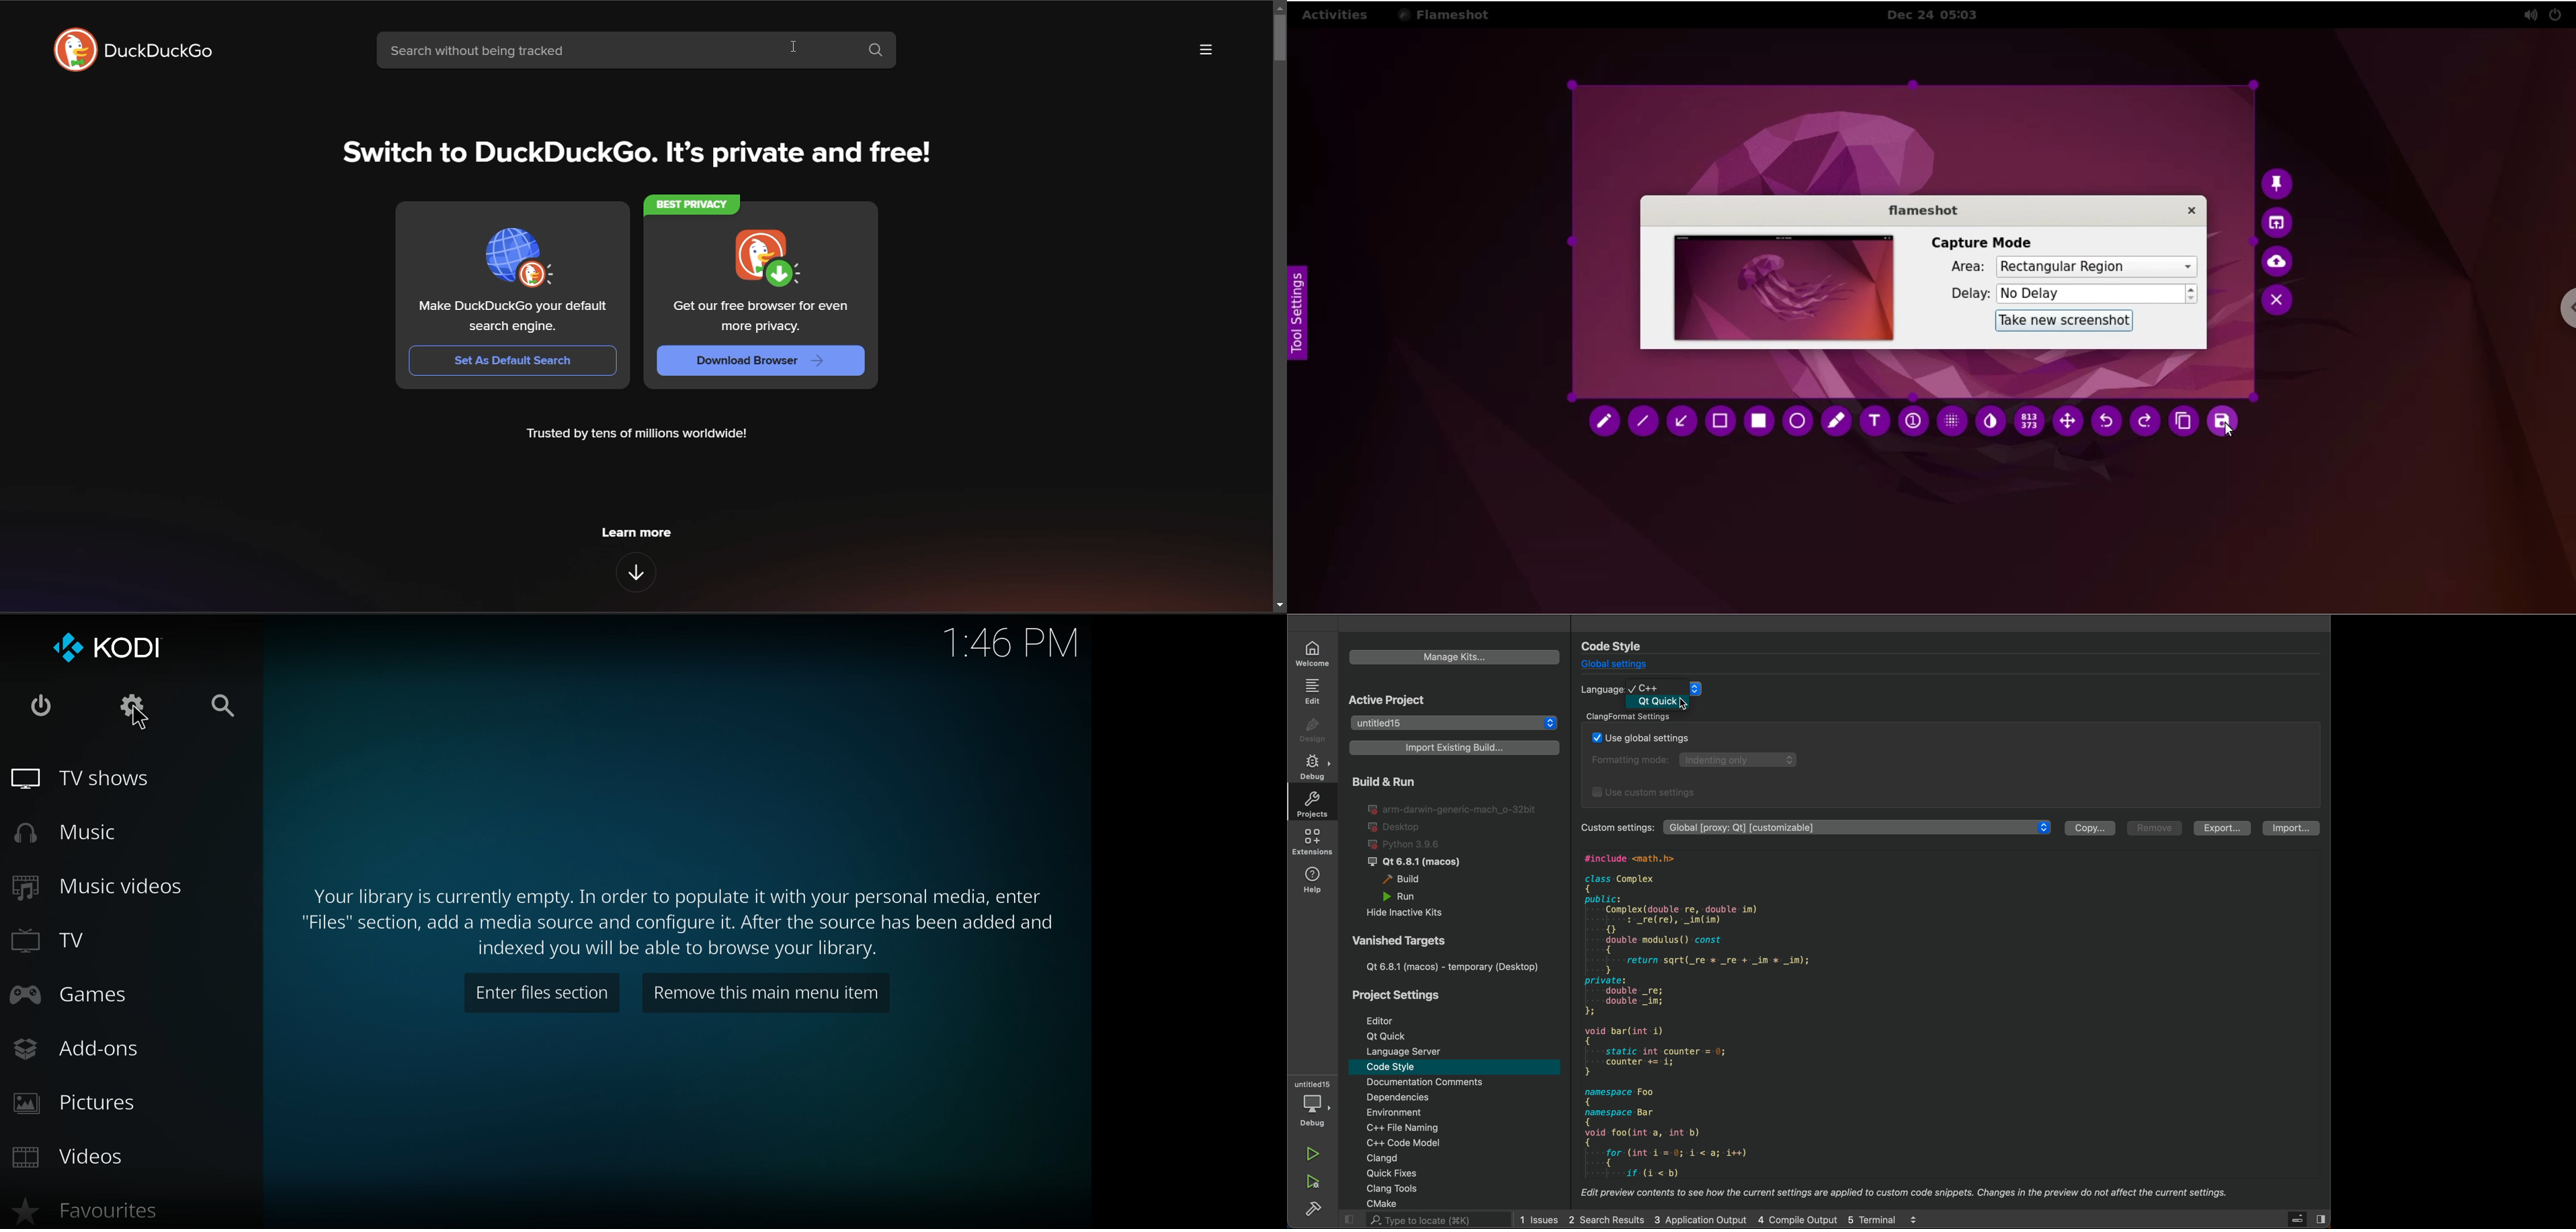  What do you see at coordinates (93, 832) in the screenshot?
I see `music` at bounding box center [93, 832].